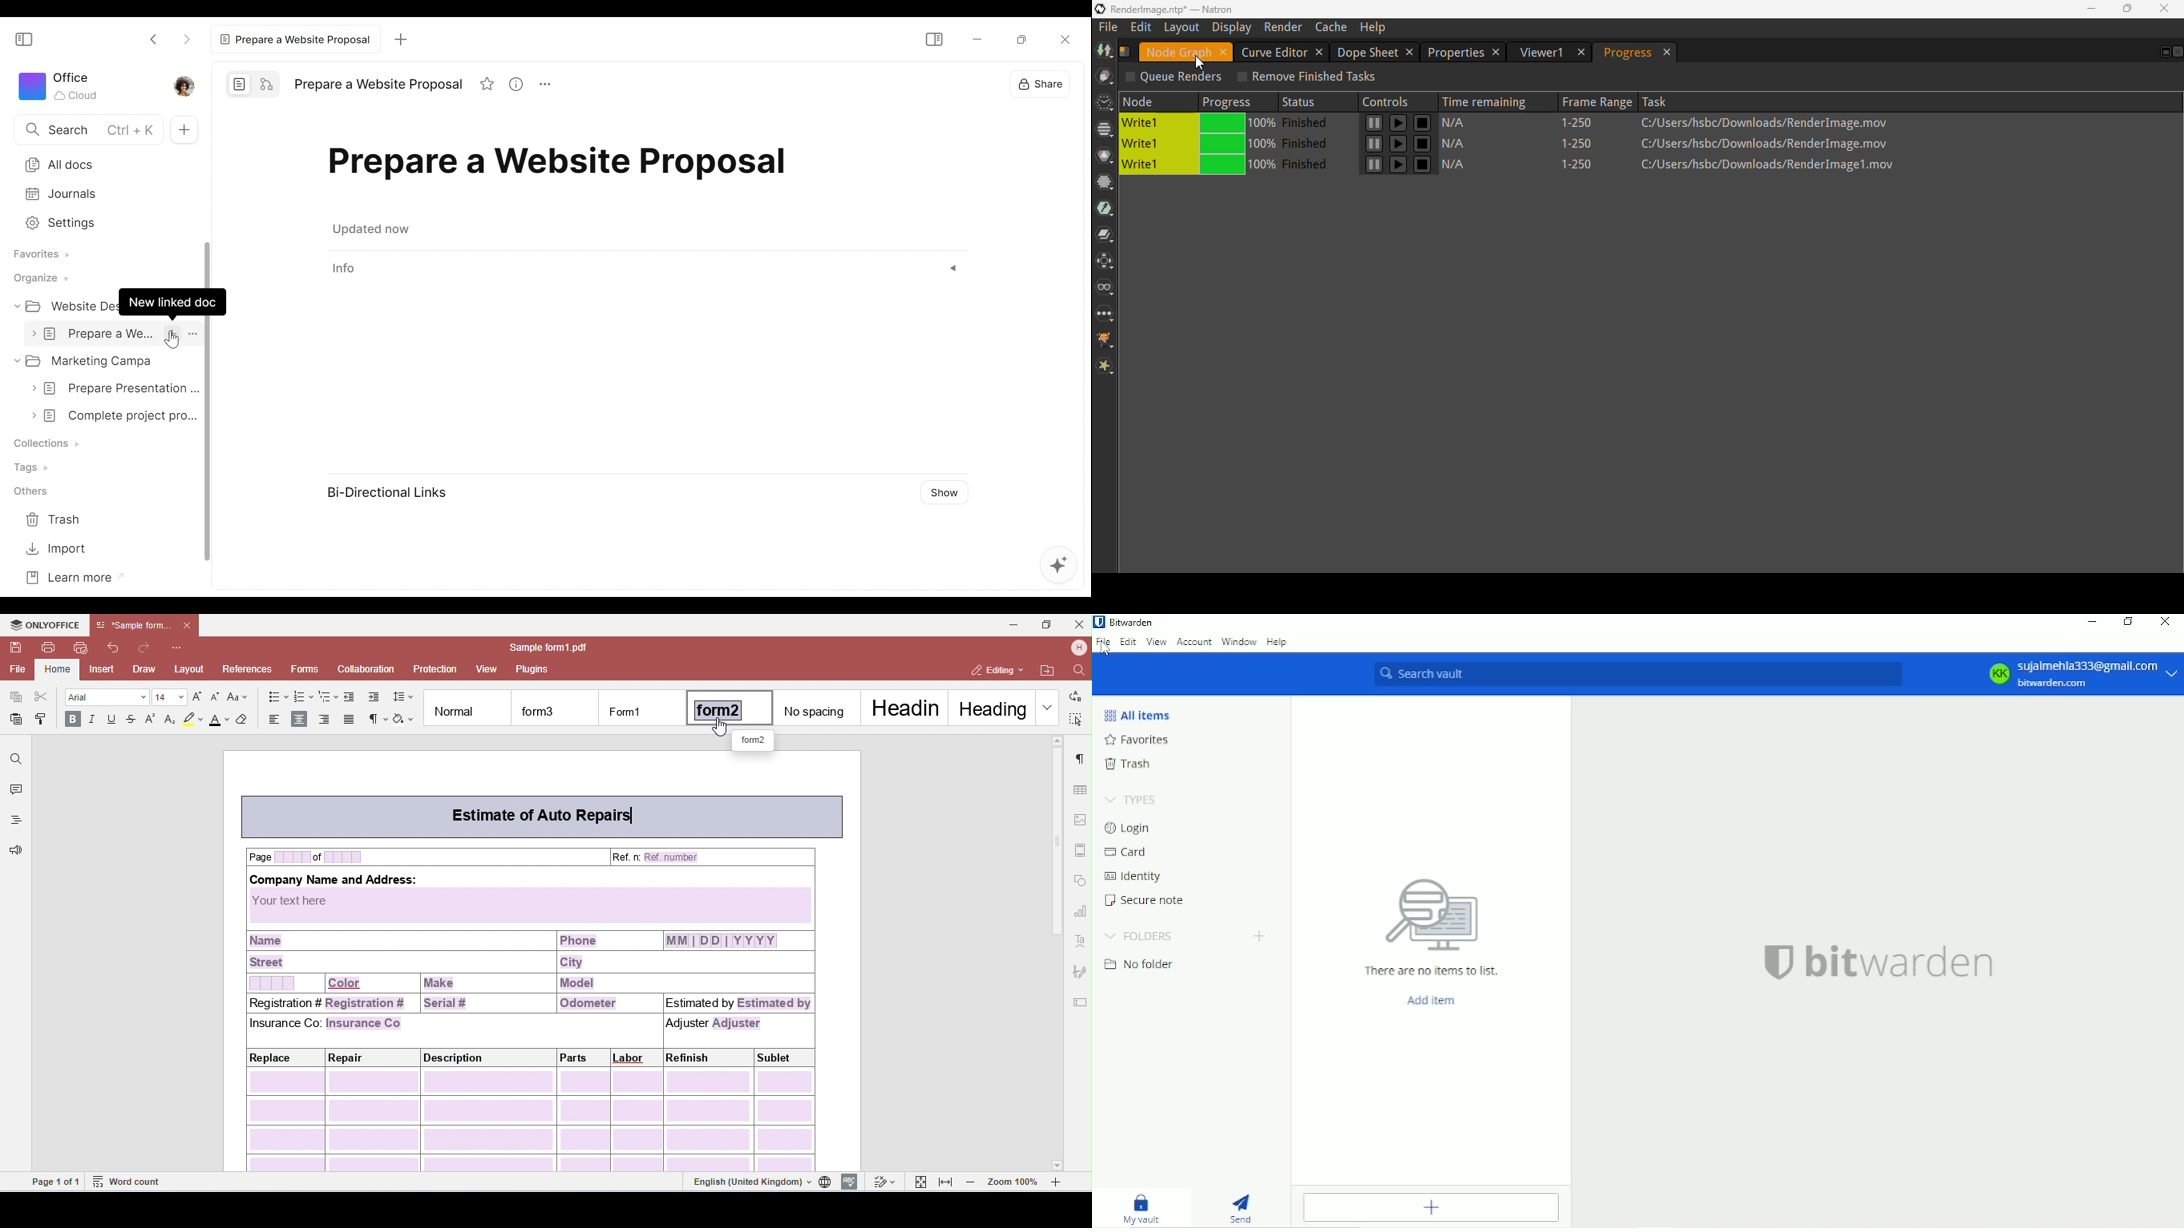  What do you see at coordinates (1024, 39) in the screenshot?
I see `Restore` at bounding box center [1024, 39].